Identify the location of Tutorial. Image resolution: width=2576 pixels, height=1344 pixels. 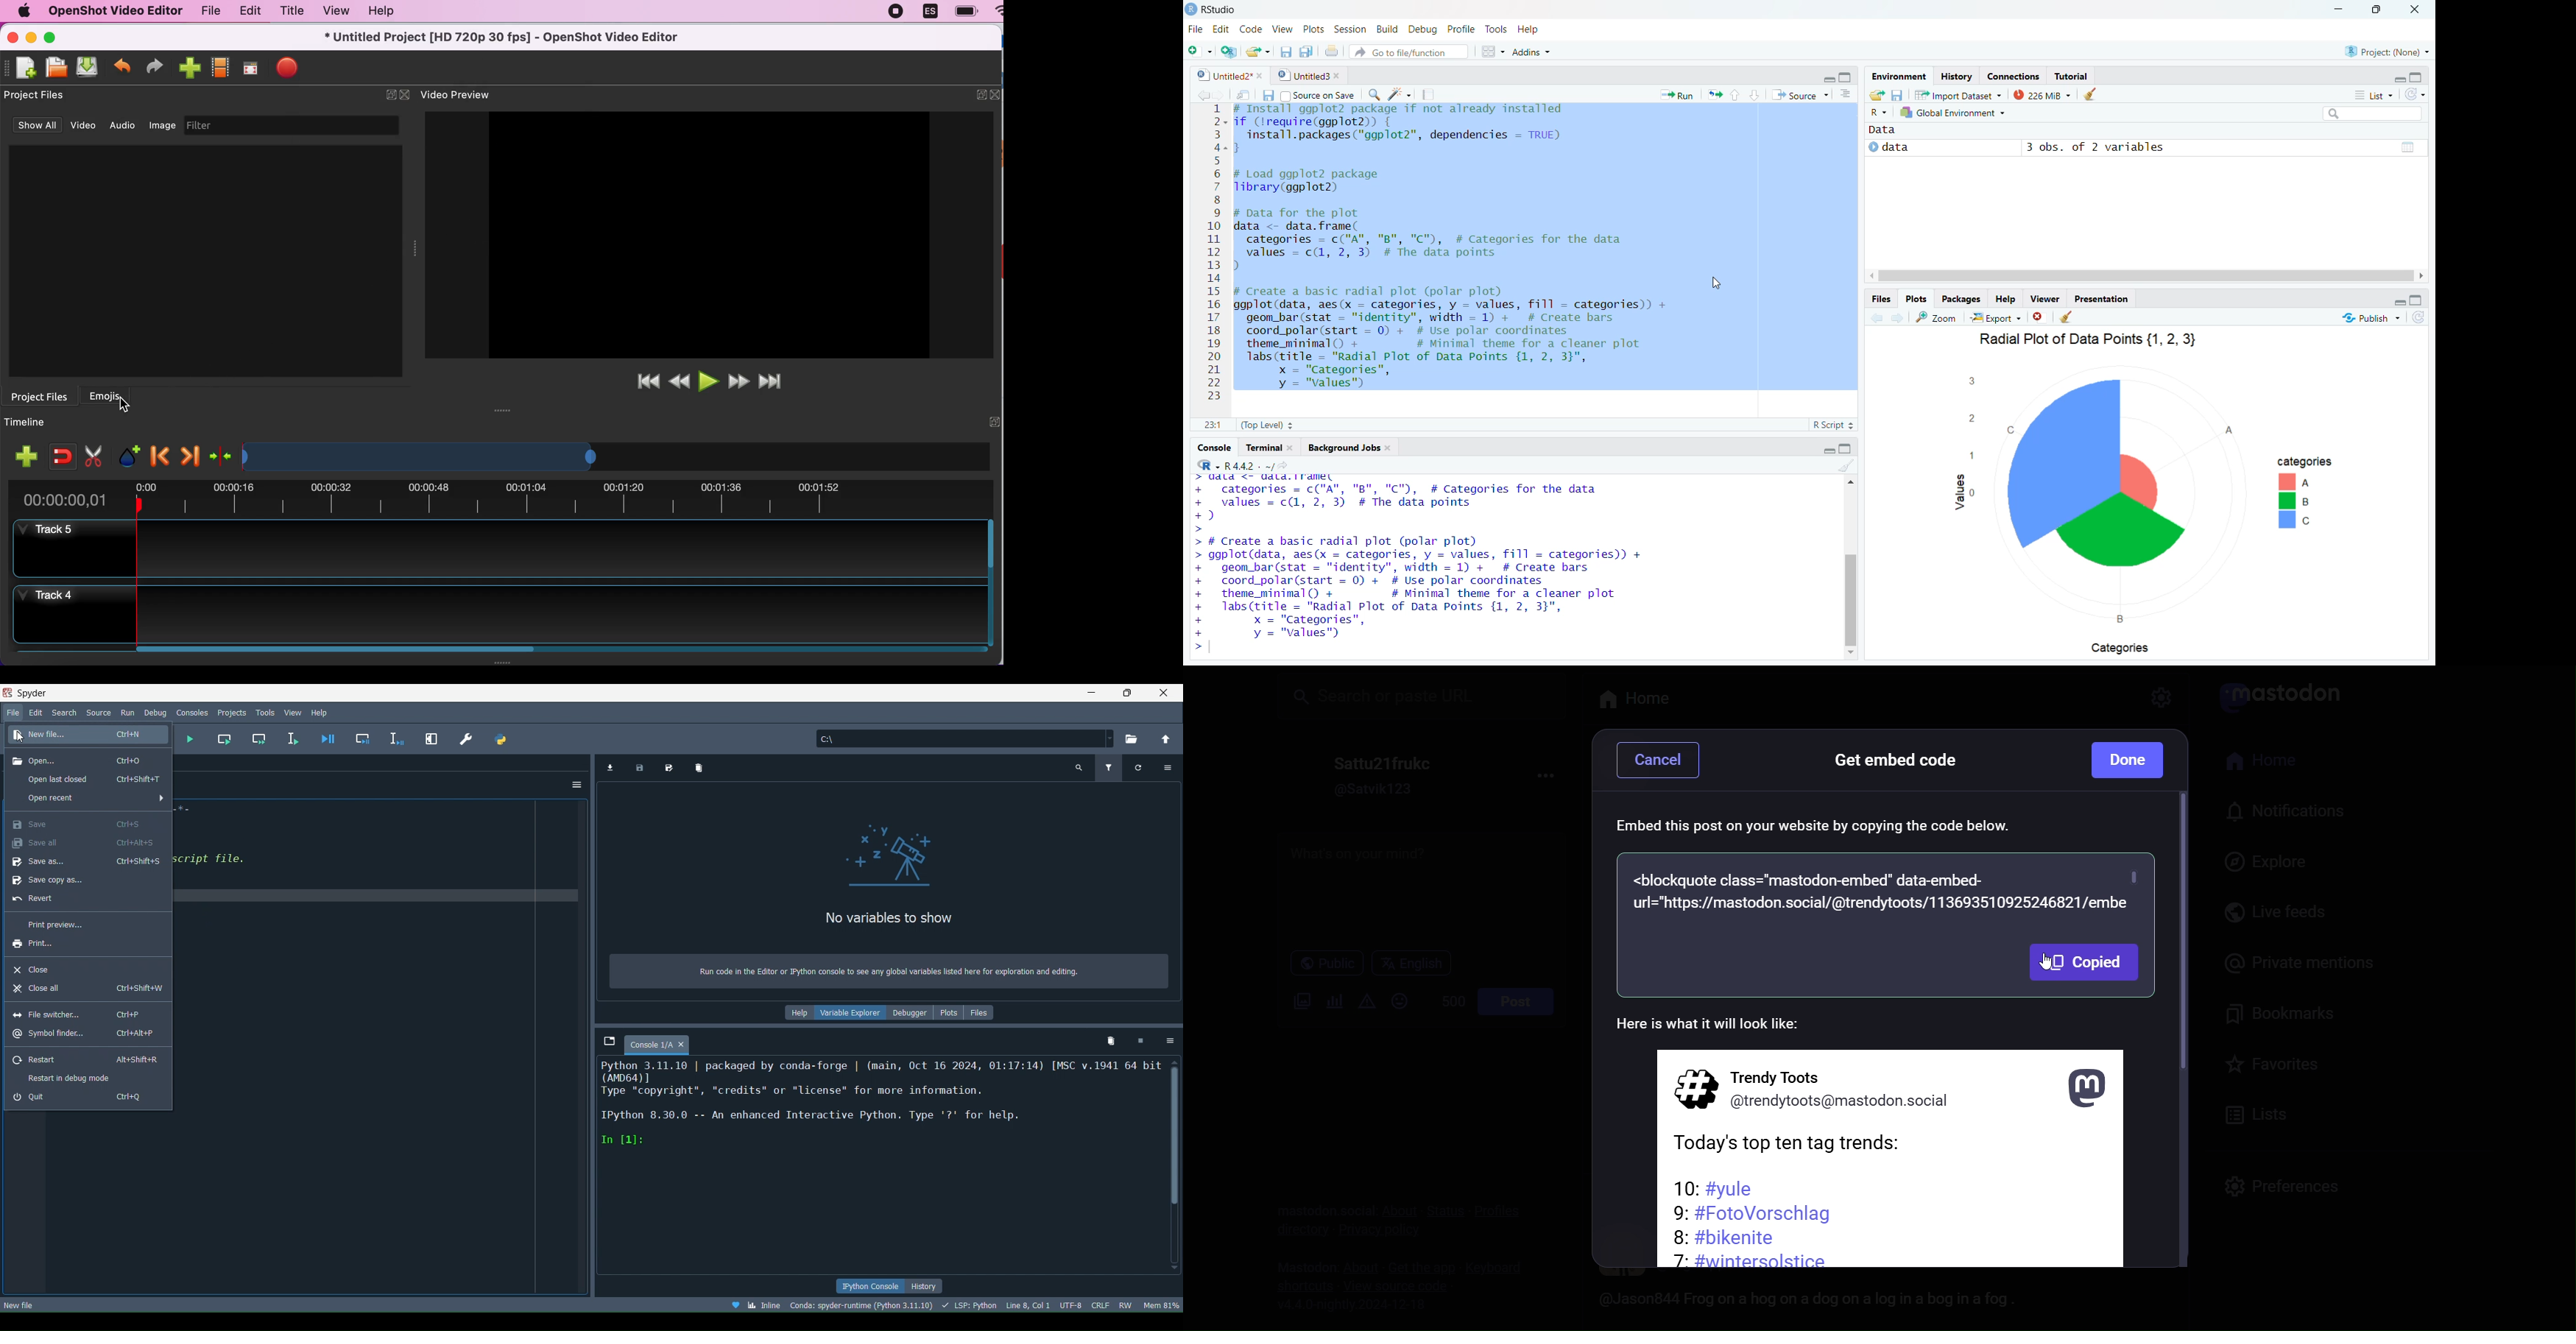
(2076, 76).